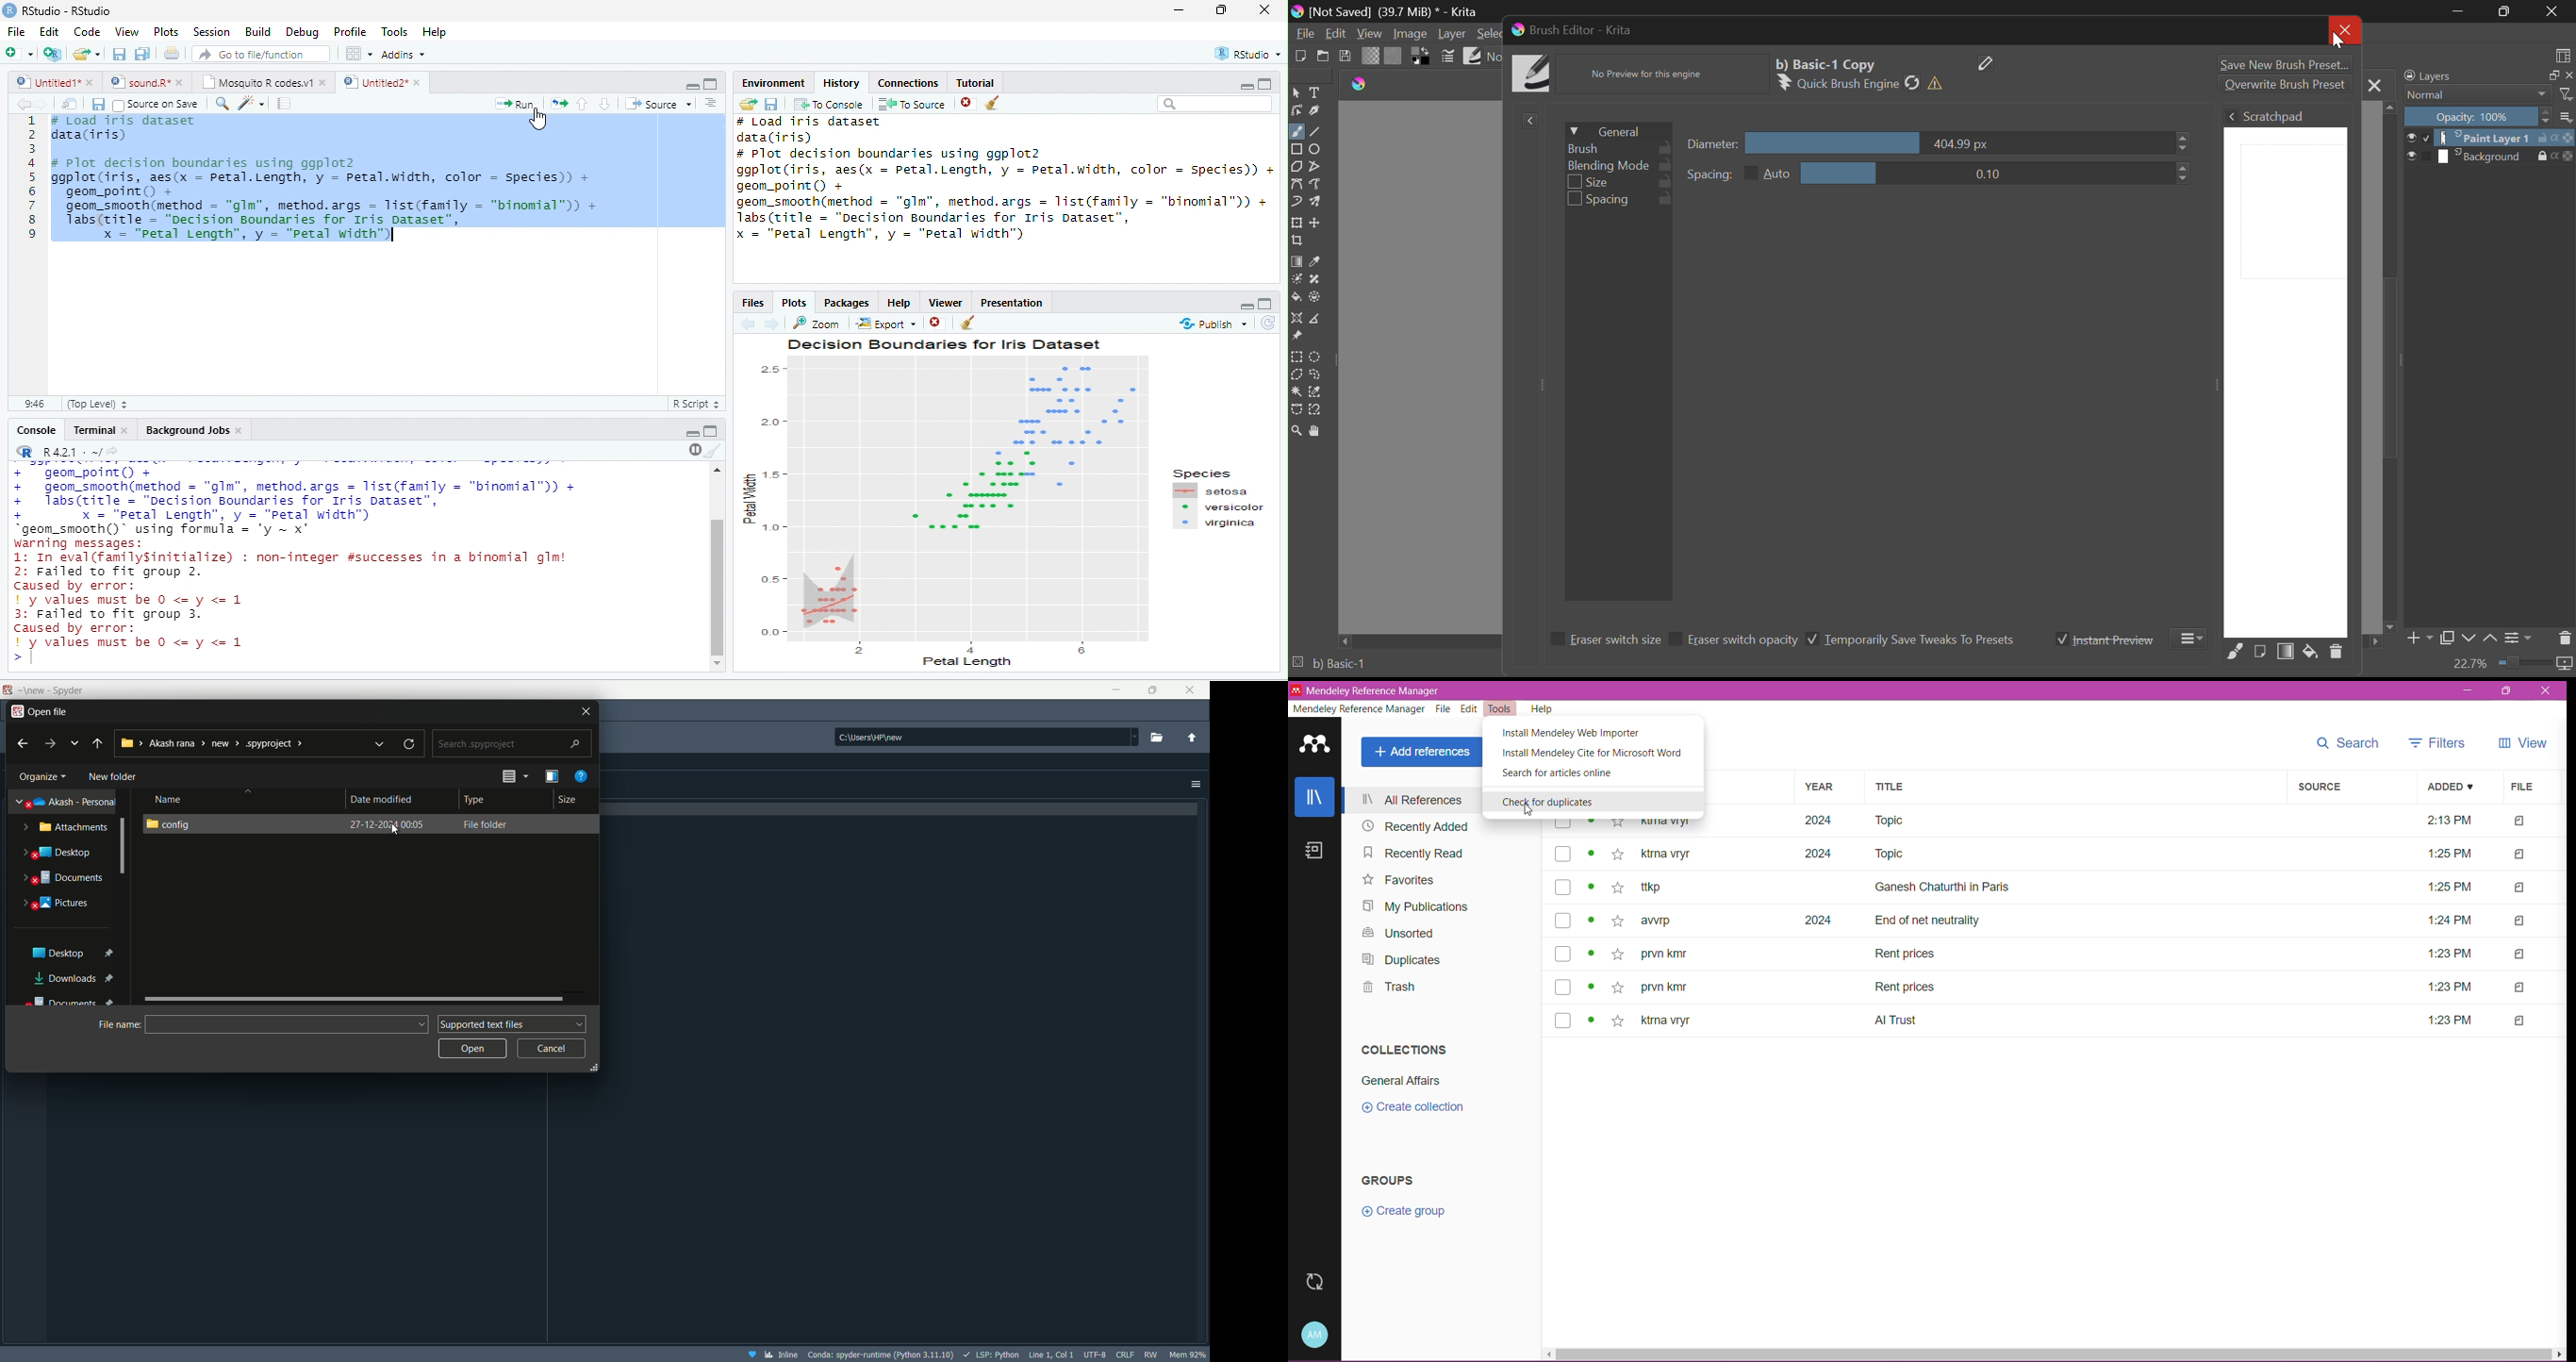  Describe the element at coordinates (293, 493) in the screenshot. I see `+ geOR_poIntLl +
+ geom_smooth(method = "glm", method.args = Tist(family = "binomial™) +

+ labs(title = "Decision Boundaries for Iris Dataset”,

+ x = "petal Length”, y = "Petal width")` at that location.